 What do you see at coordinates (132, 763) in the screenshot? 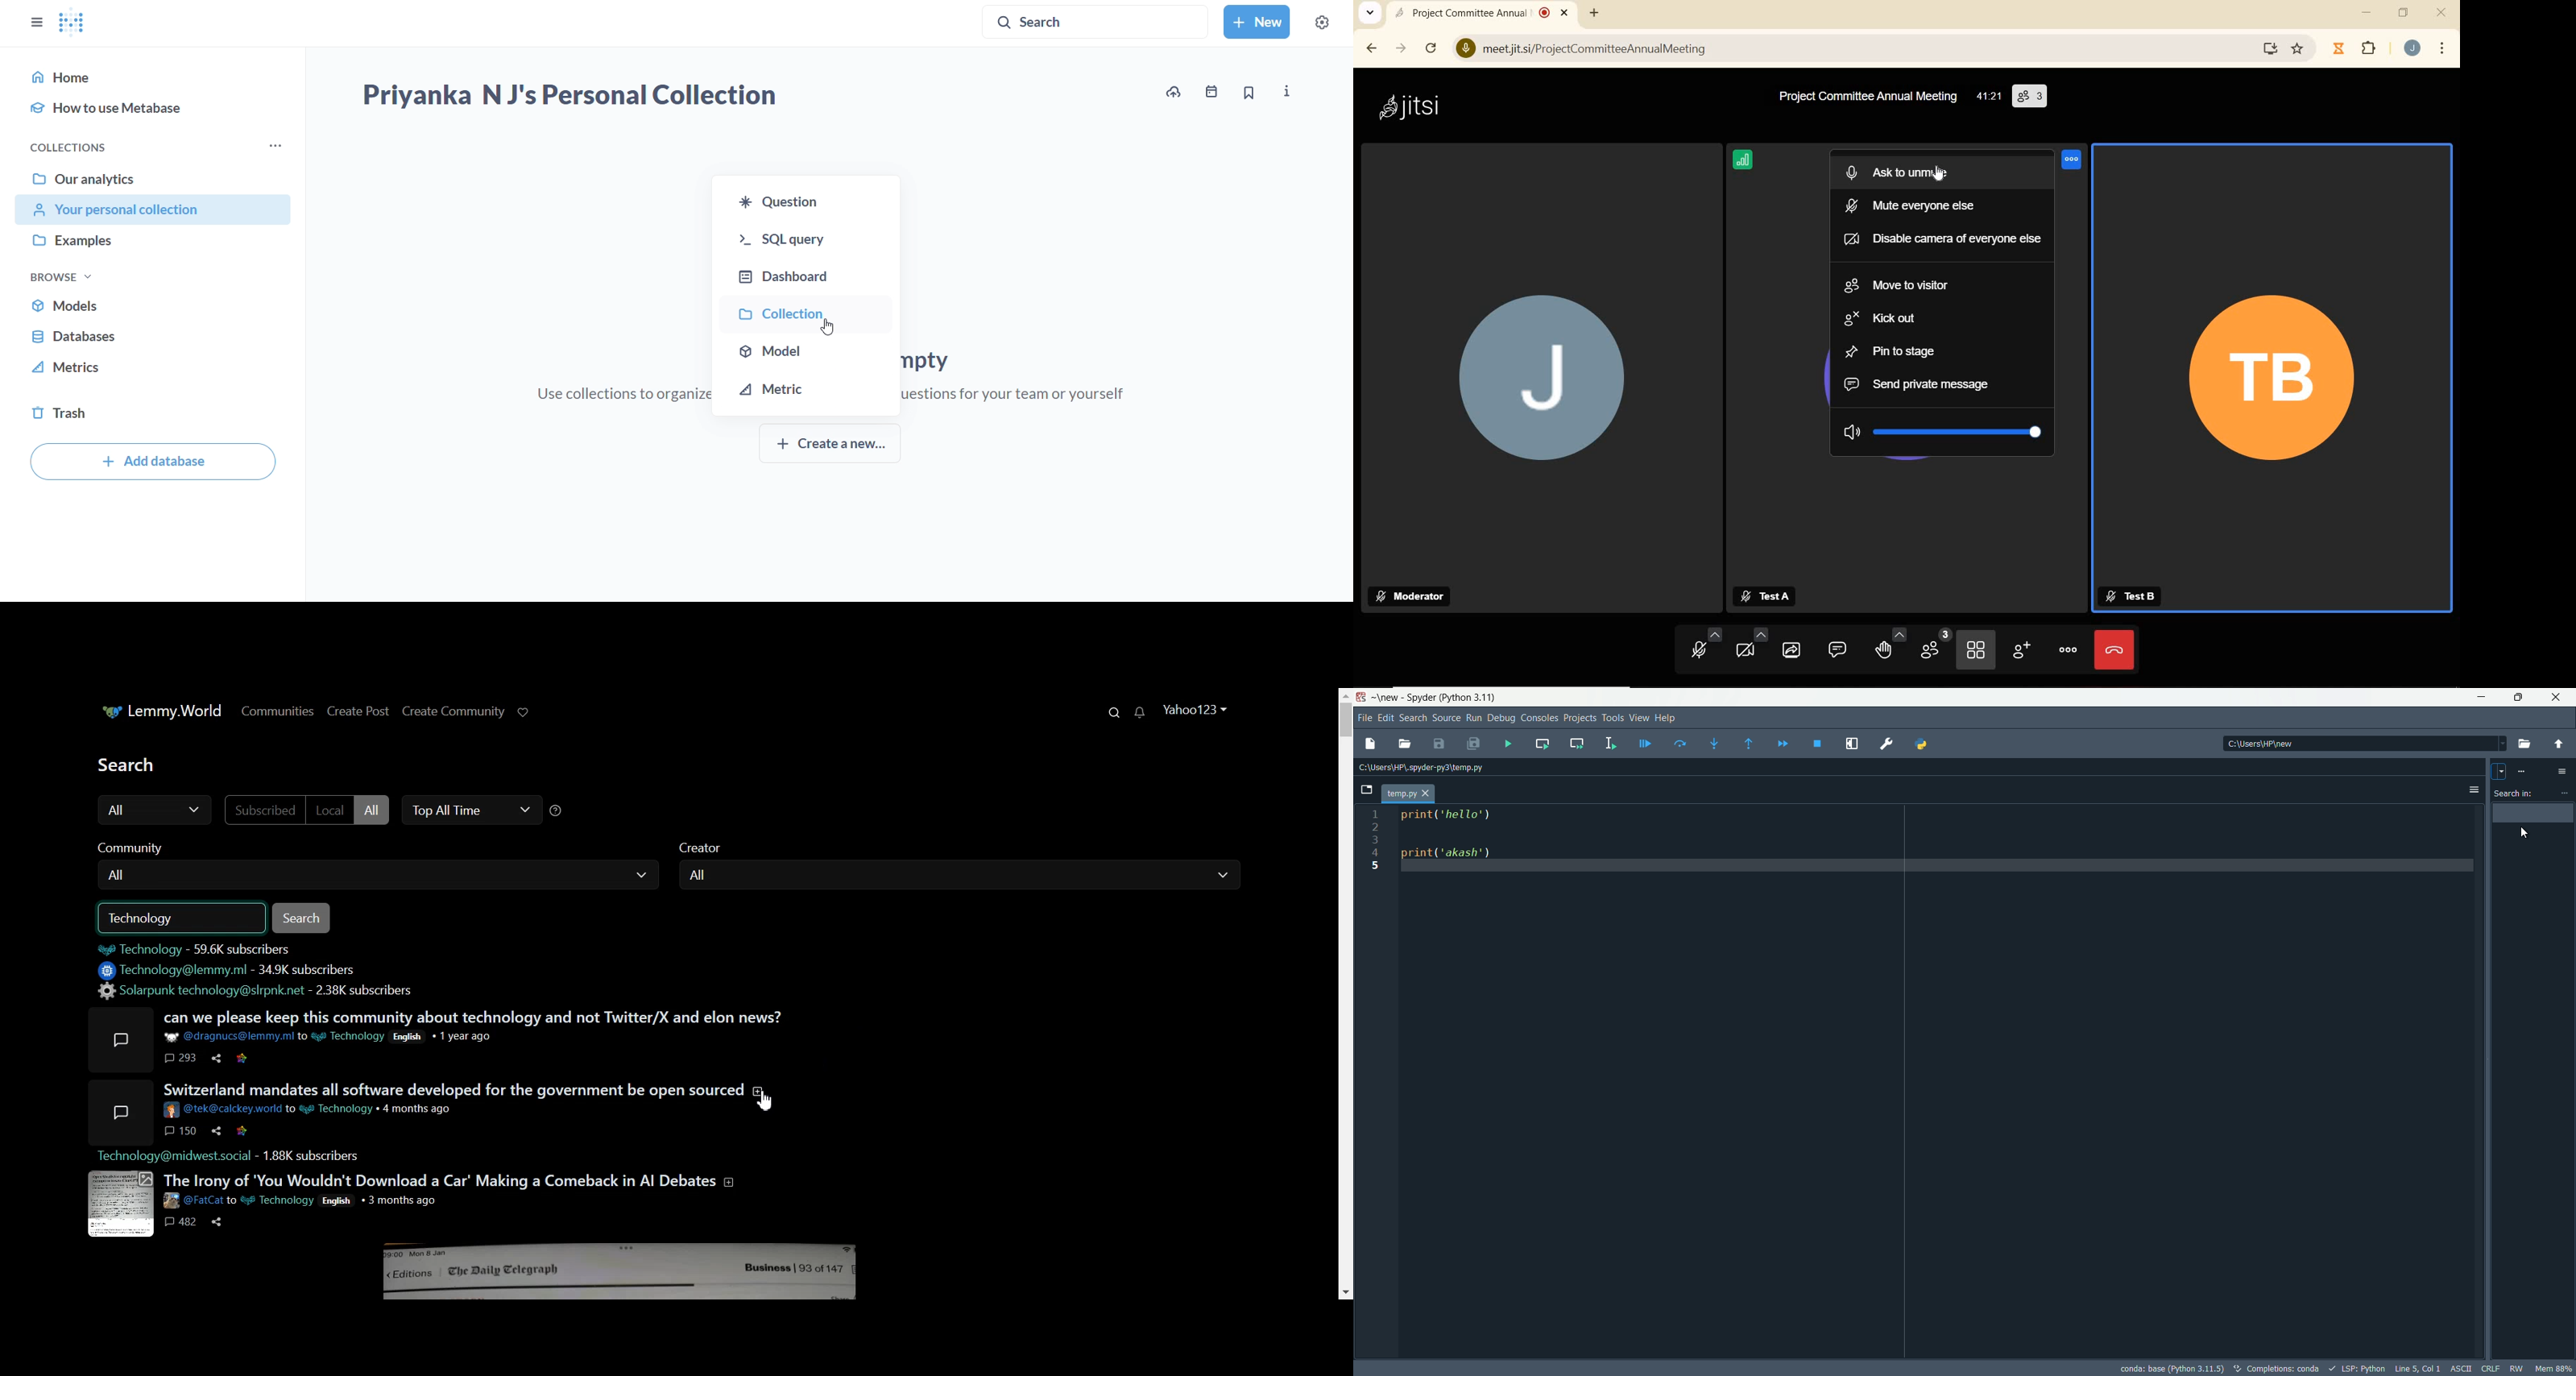
I see `Text` at bounding box center [132, 763].